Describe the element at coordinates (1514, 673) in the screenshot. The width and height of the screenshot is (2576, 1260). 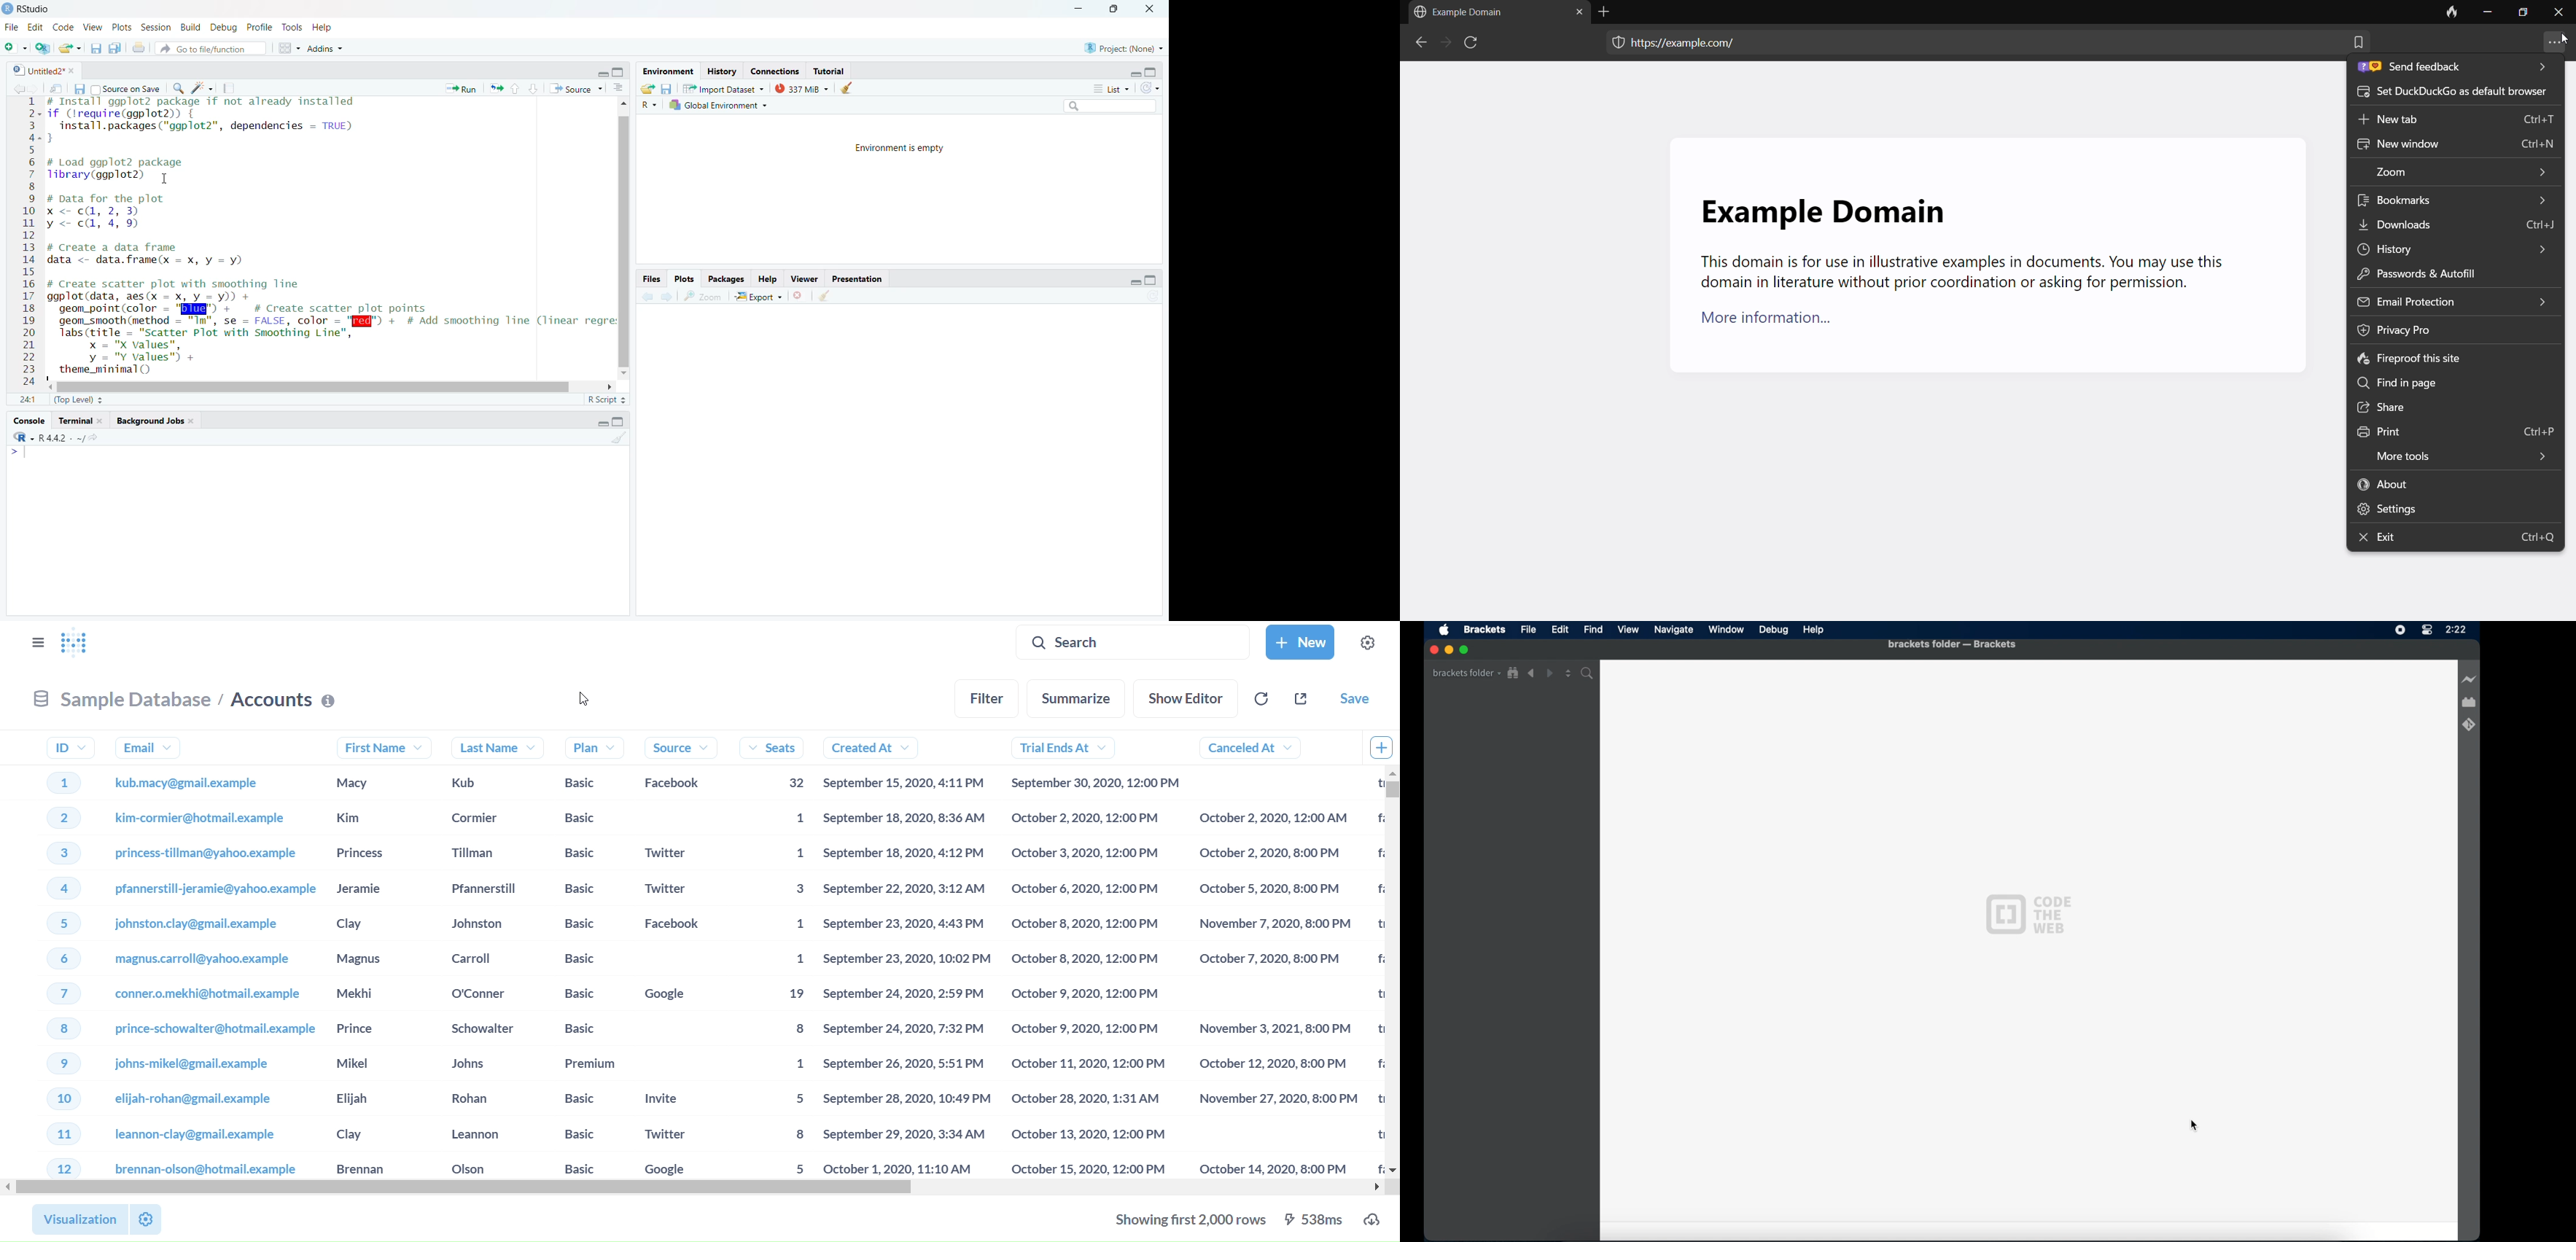
I see `show file in tree` at that location.